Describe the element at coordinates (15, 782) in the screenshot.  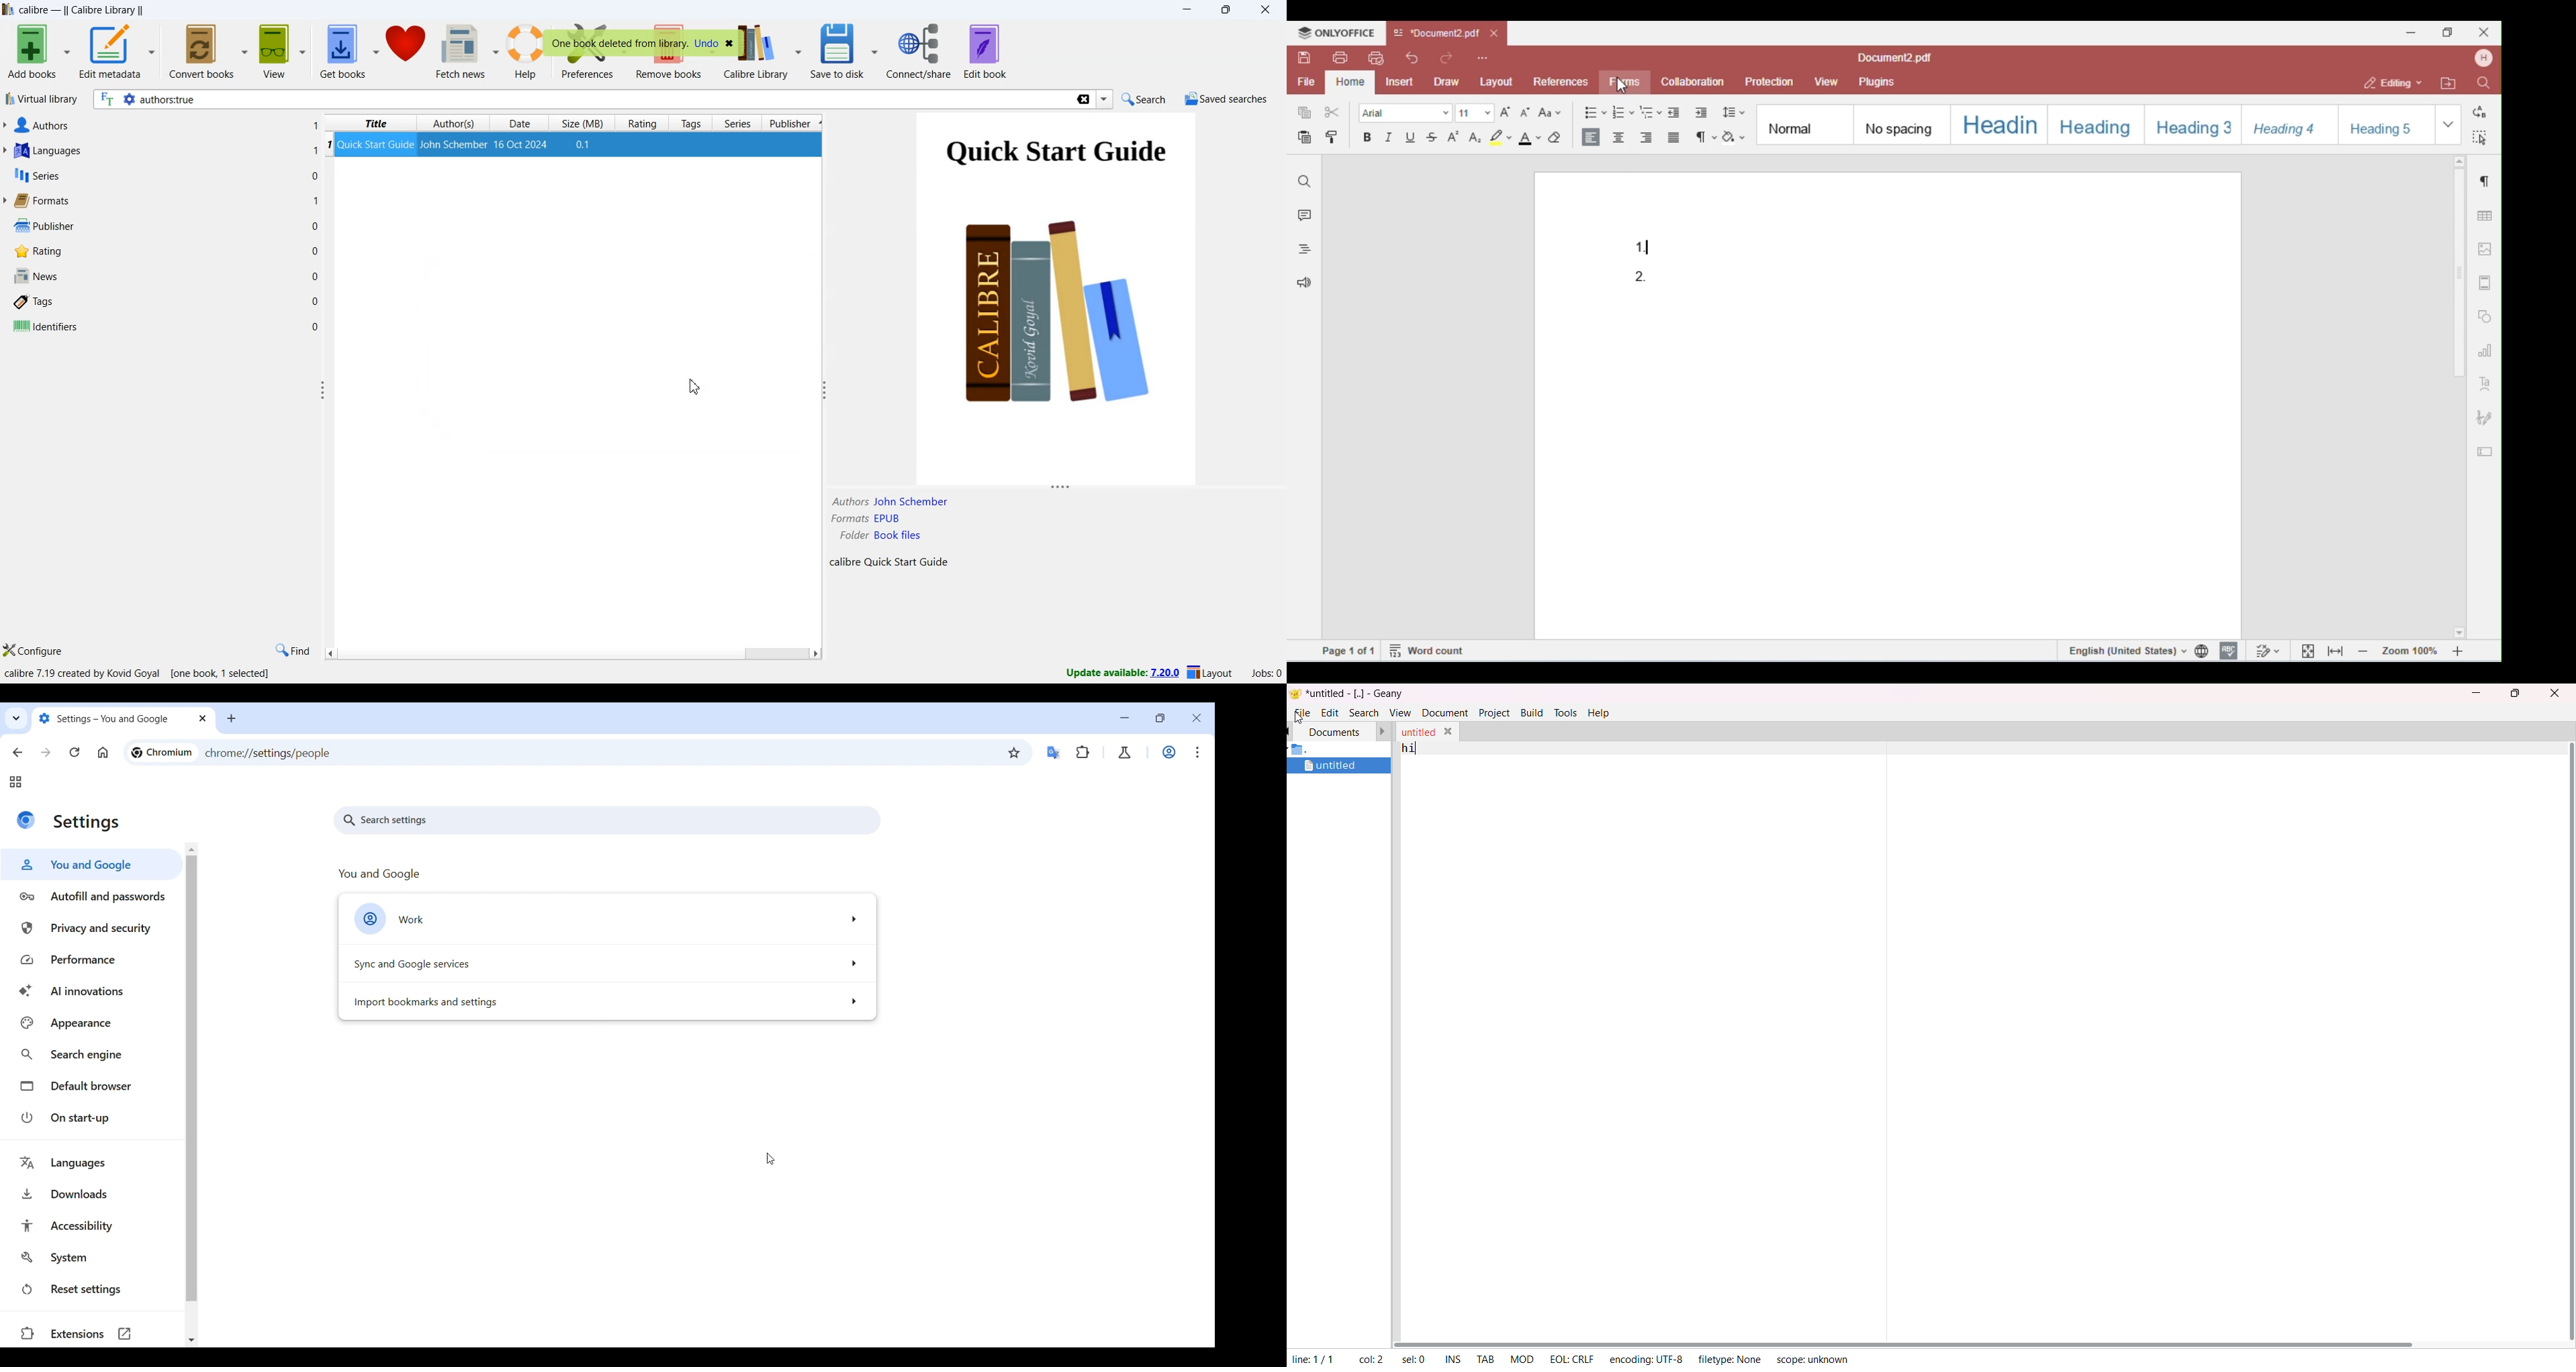
I see `Tab groups` at that location.